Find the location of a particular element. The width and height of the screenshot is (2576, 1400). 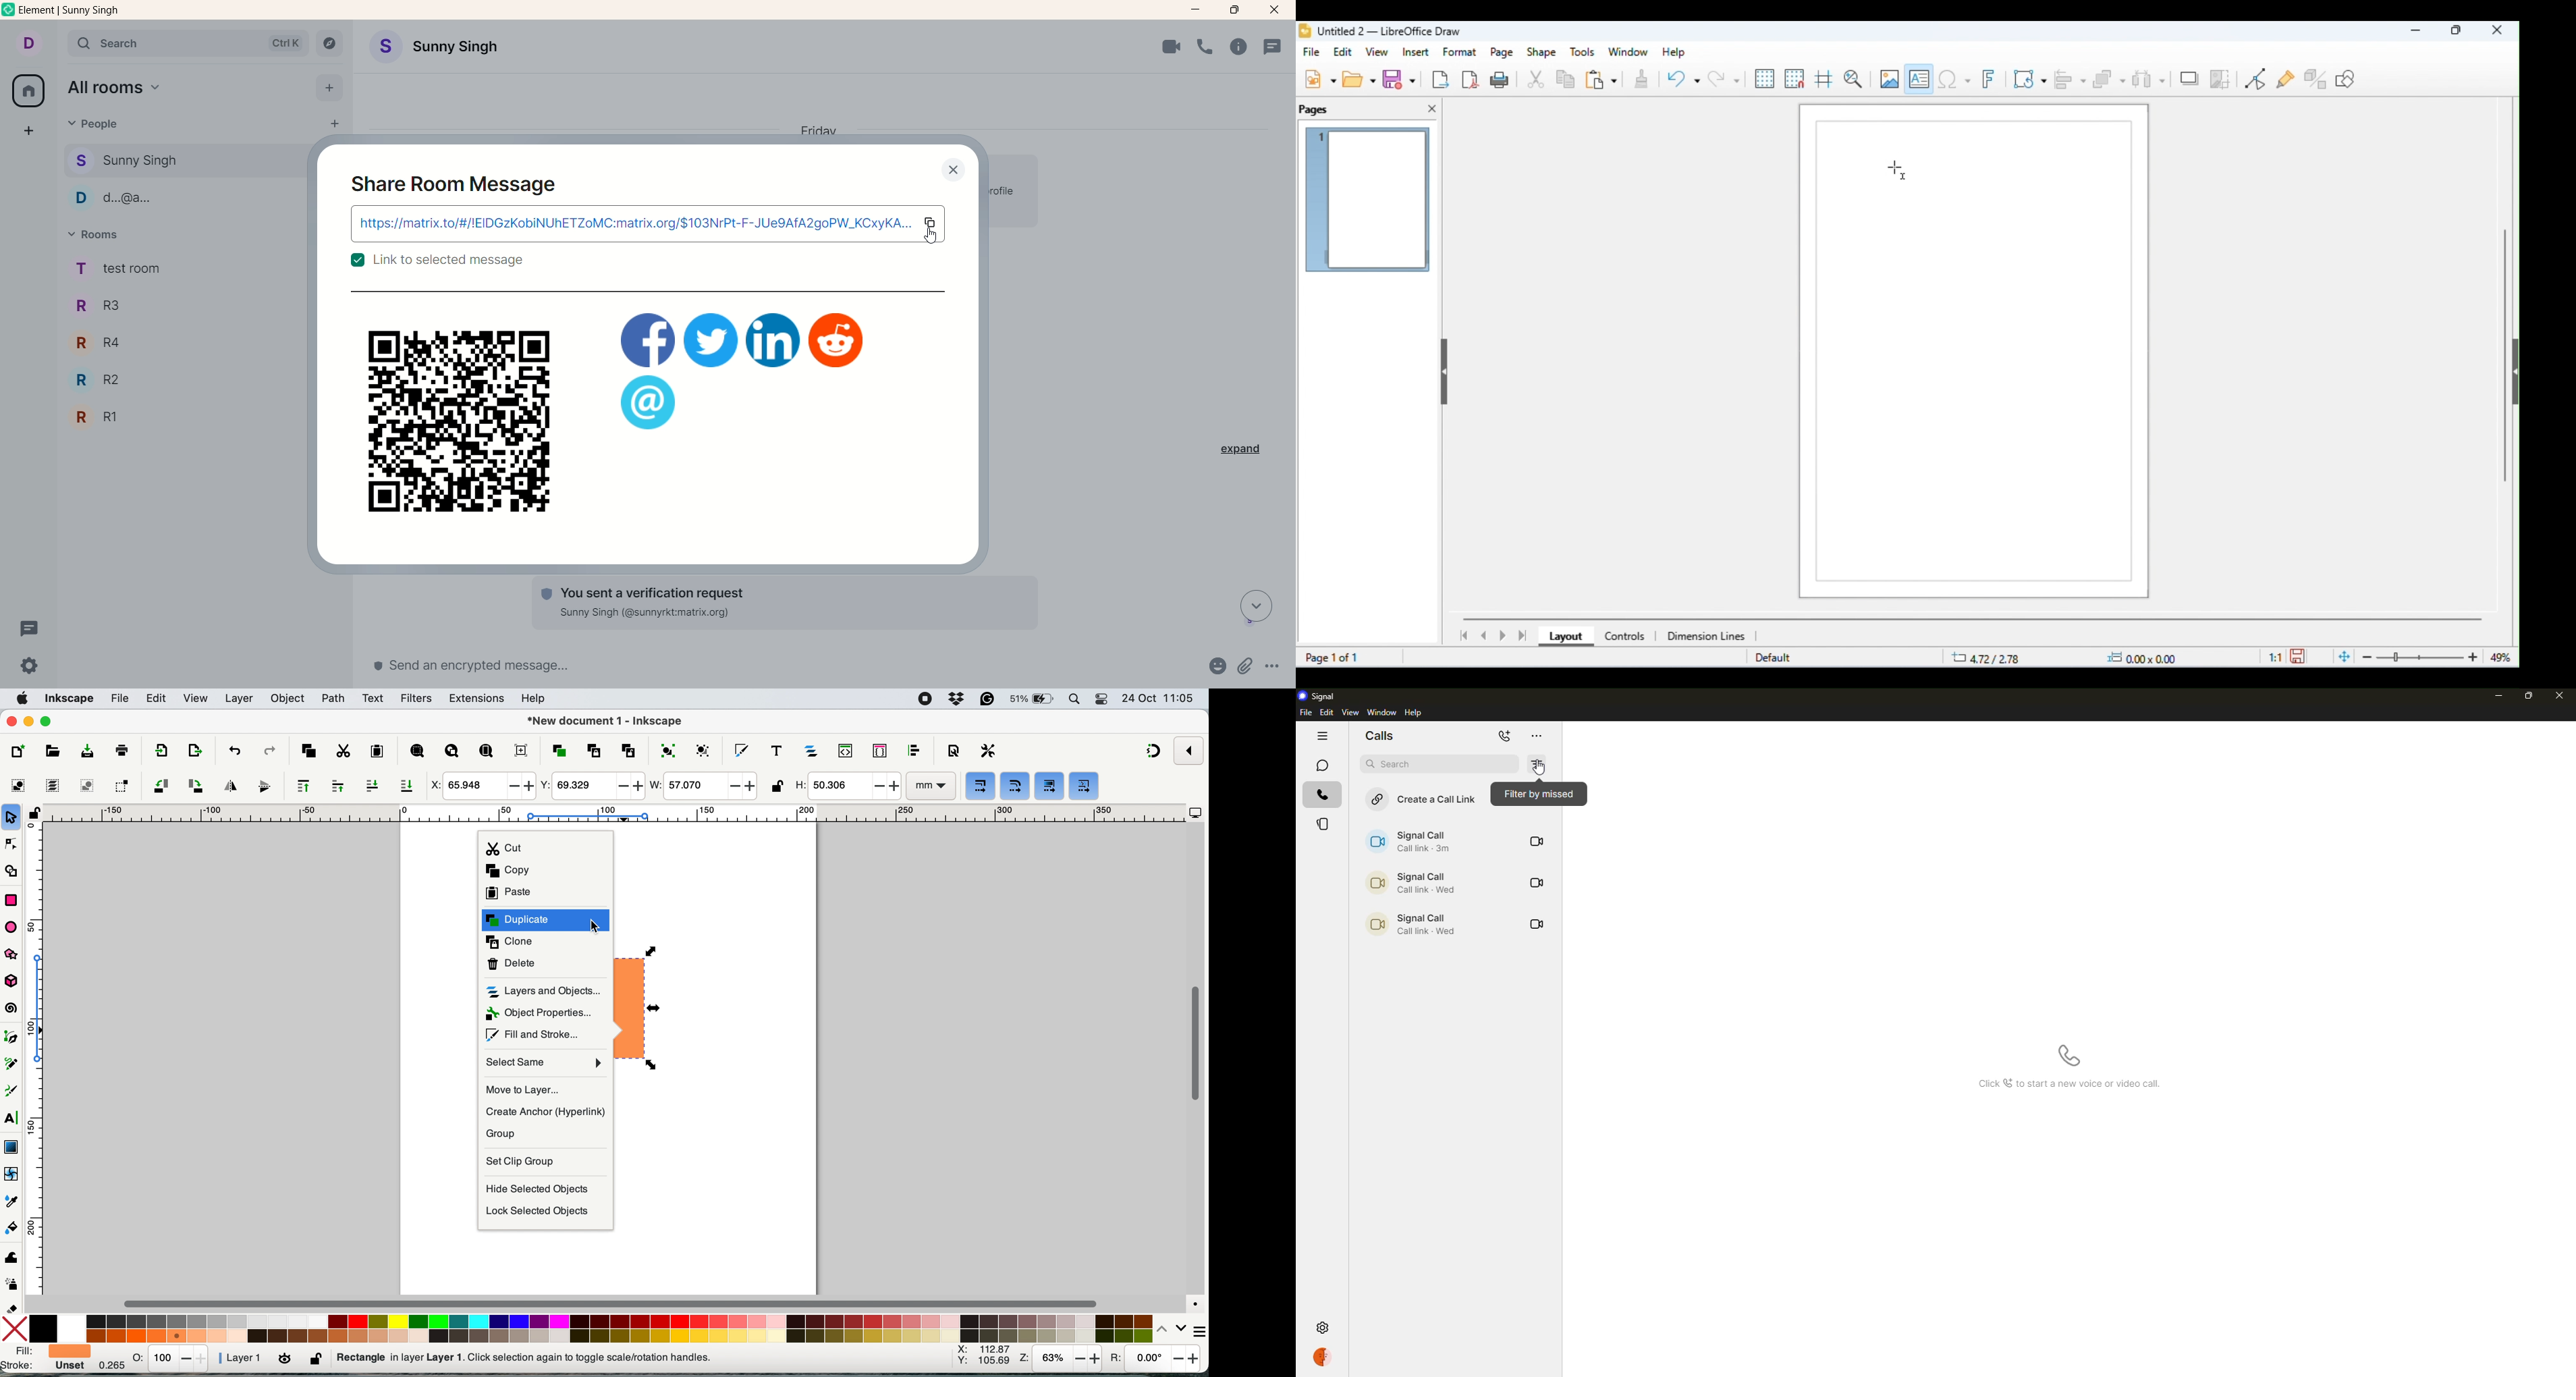

flip horizontally is located at coordinates (228, 785).